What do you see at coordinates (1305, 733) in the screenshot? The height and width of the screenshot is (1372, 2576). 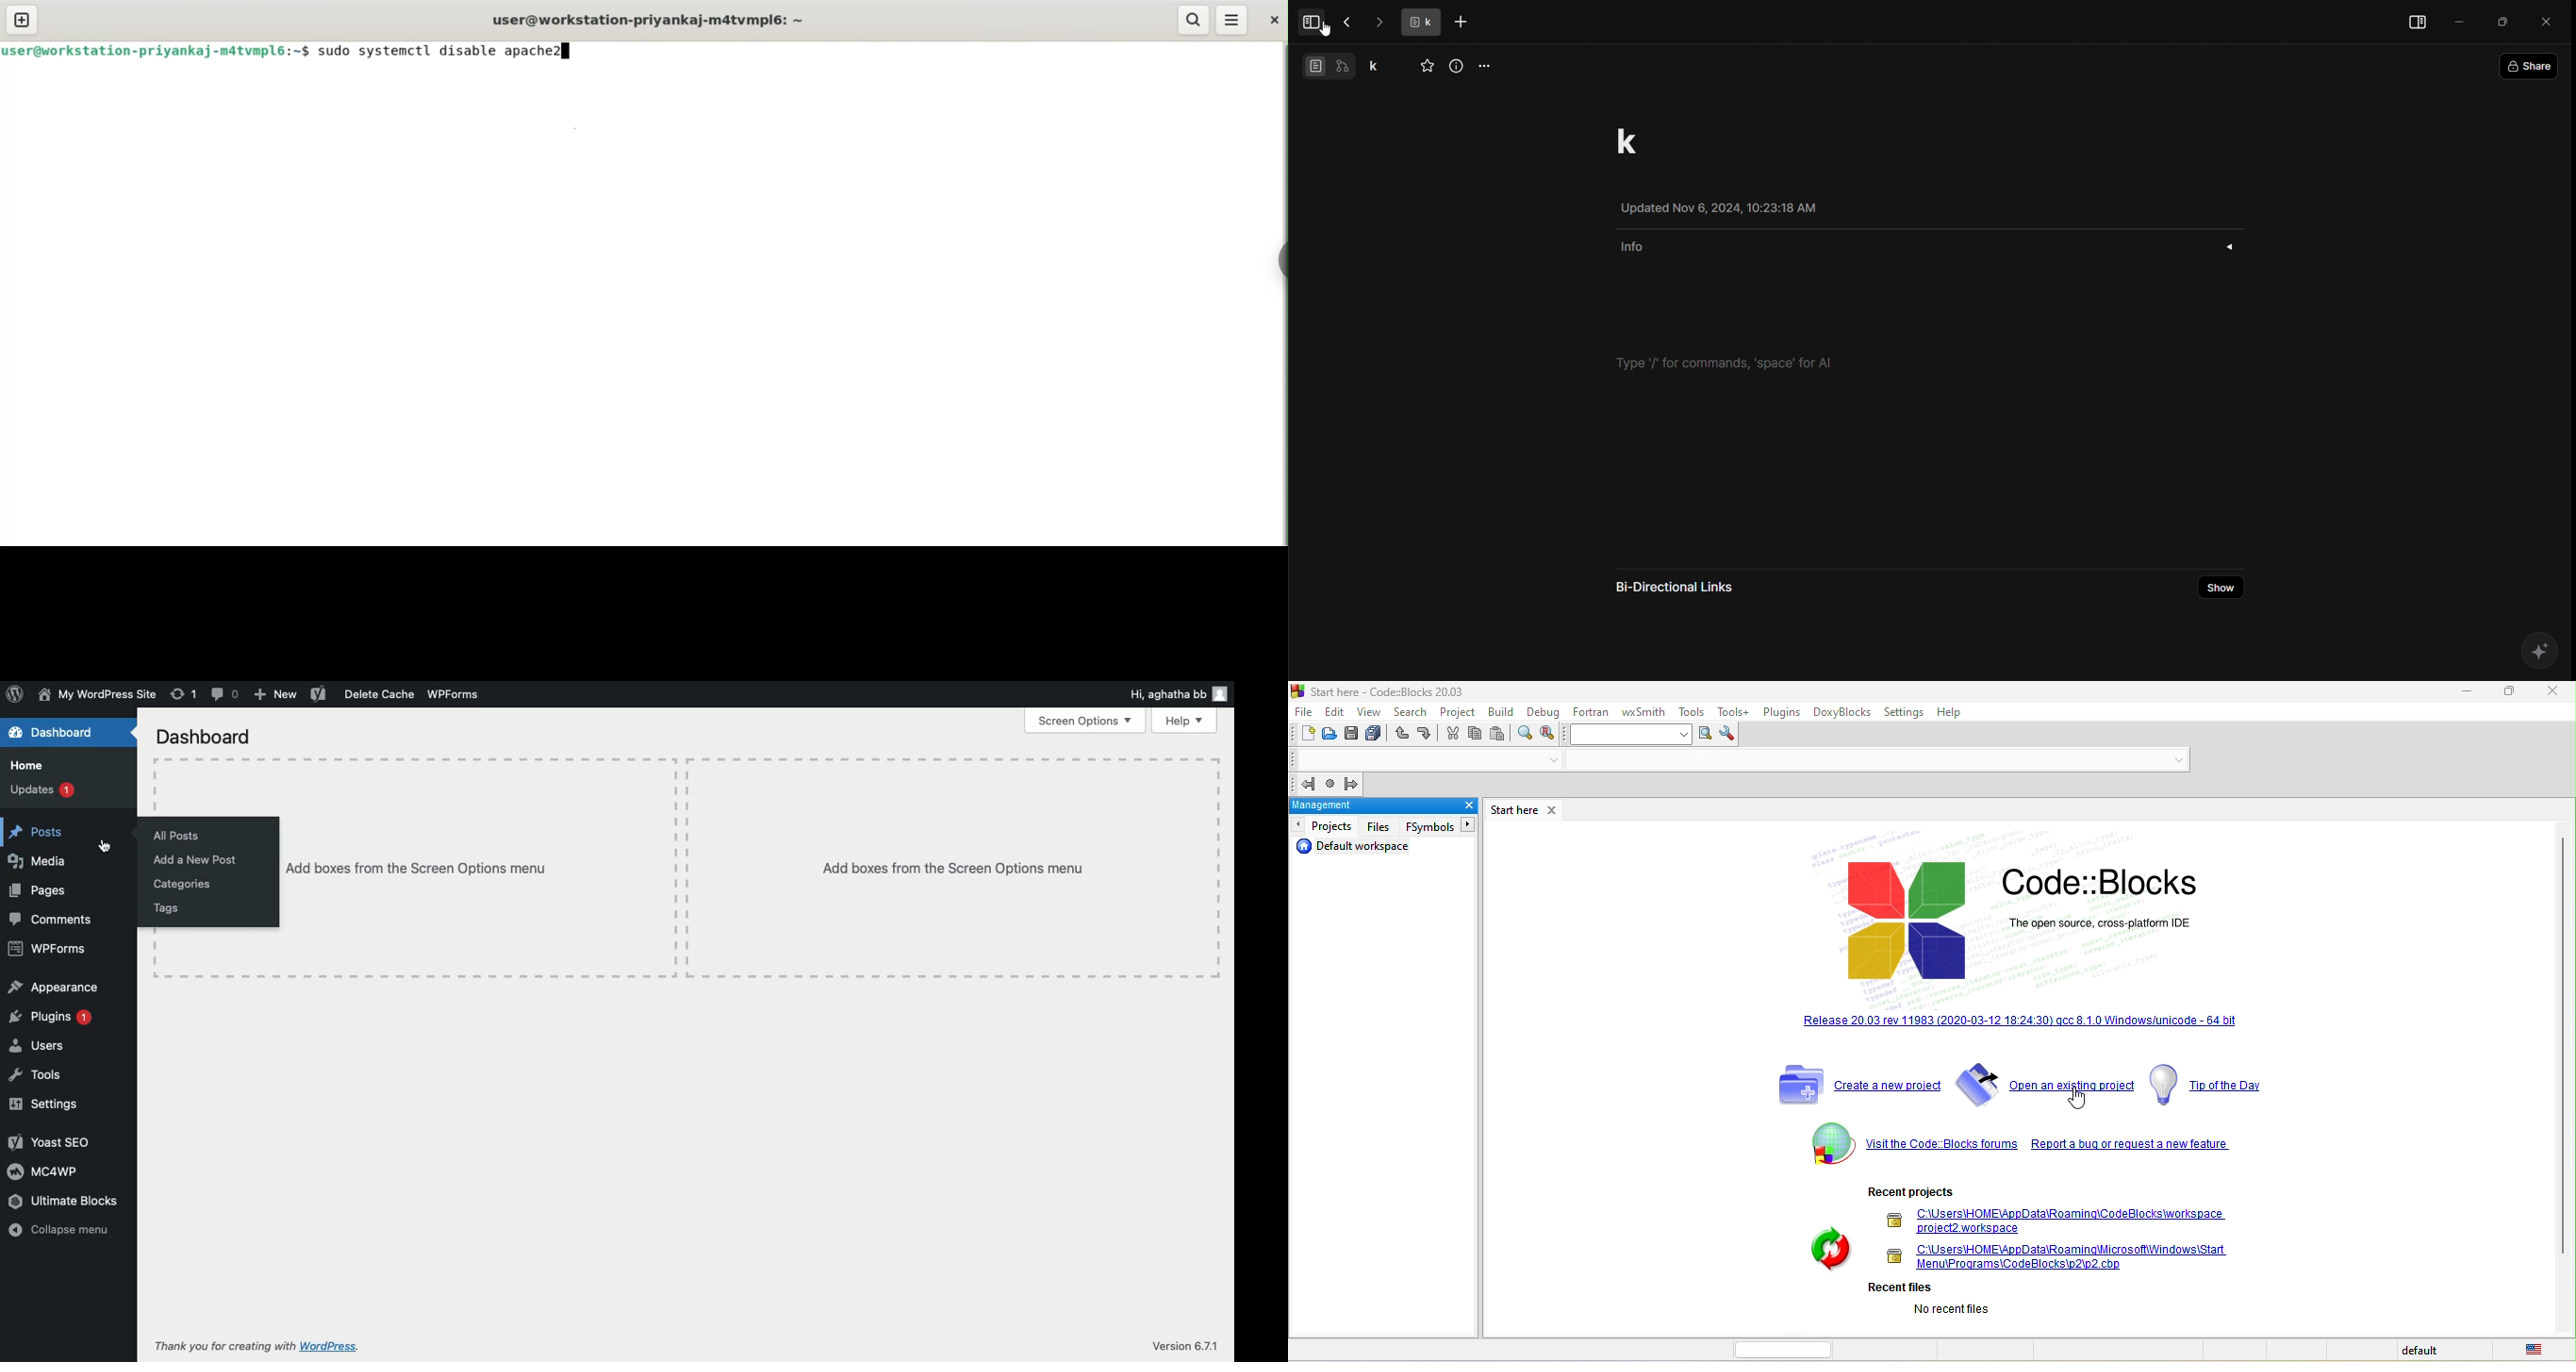 I see `new` at bounding box center [1305, 733].